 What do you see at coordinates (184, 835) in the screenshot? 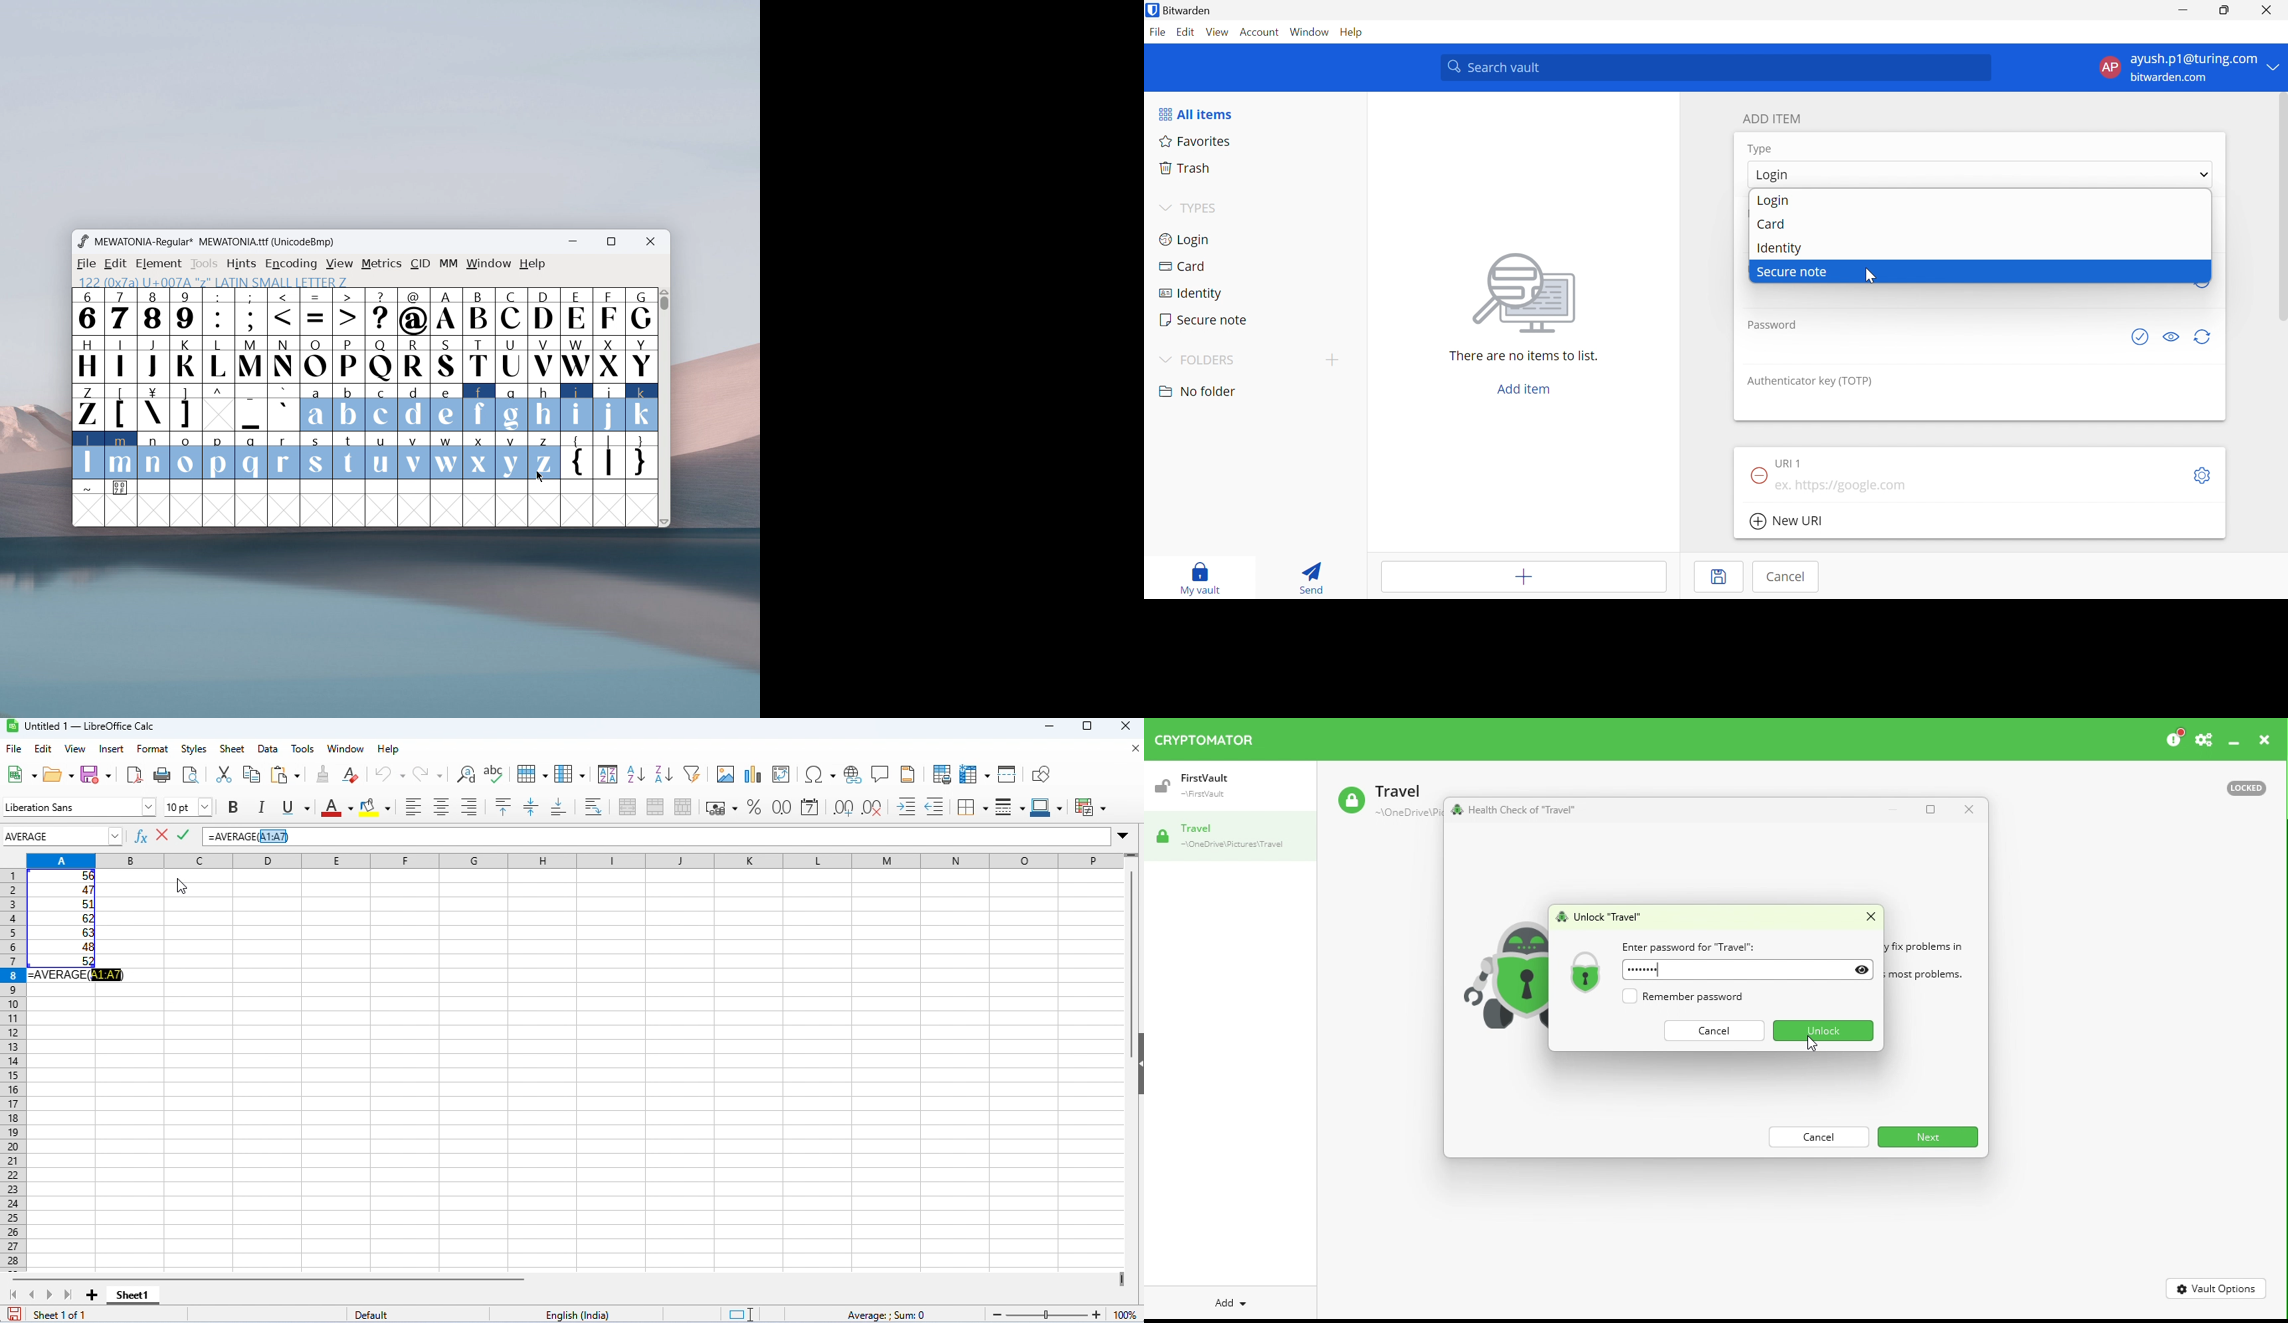
I see `accept` at bounding box center [184, 835].